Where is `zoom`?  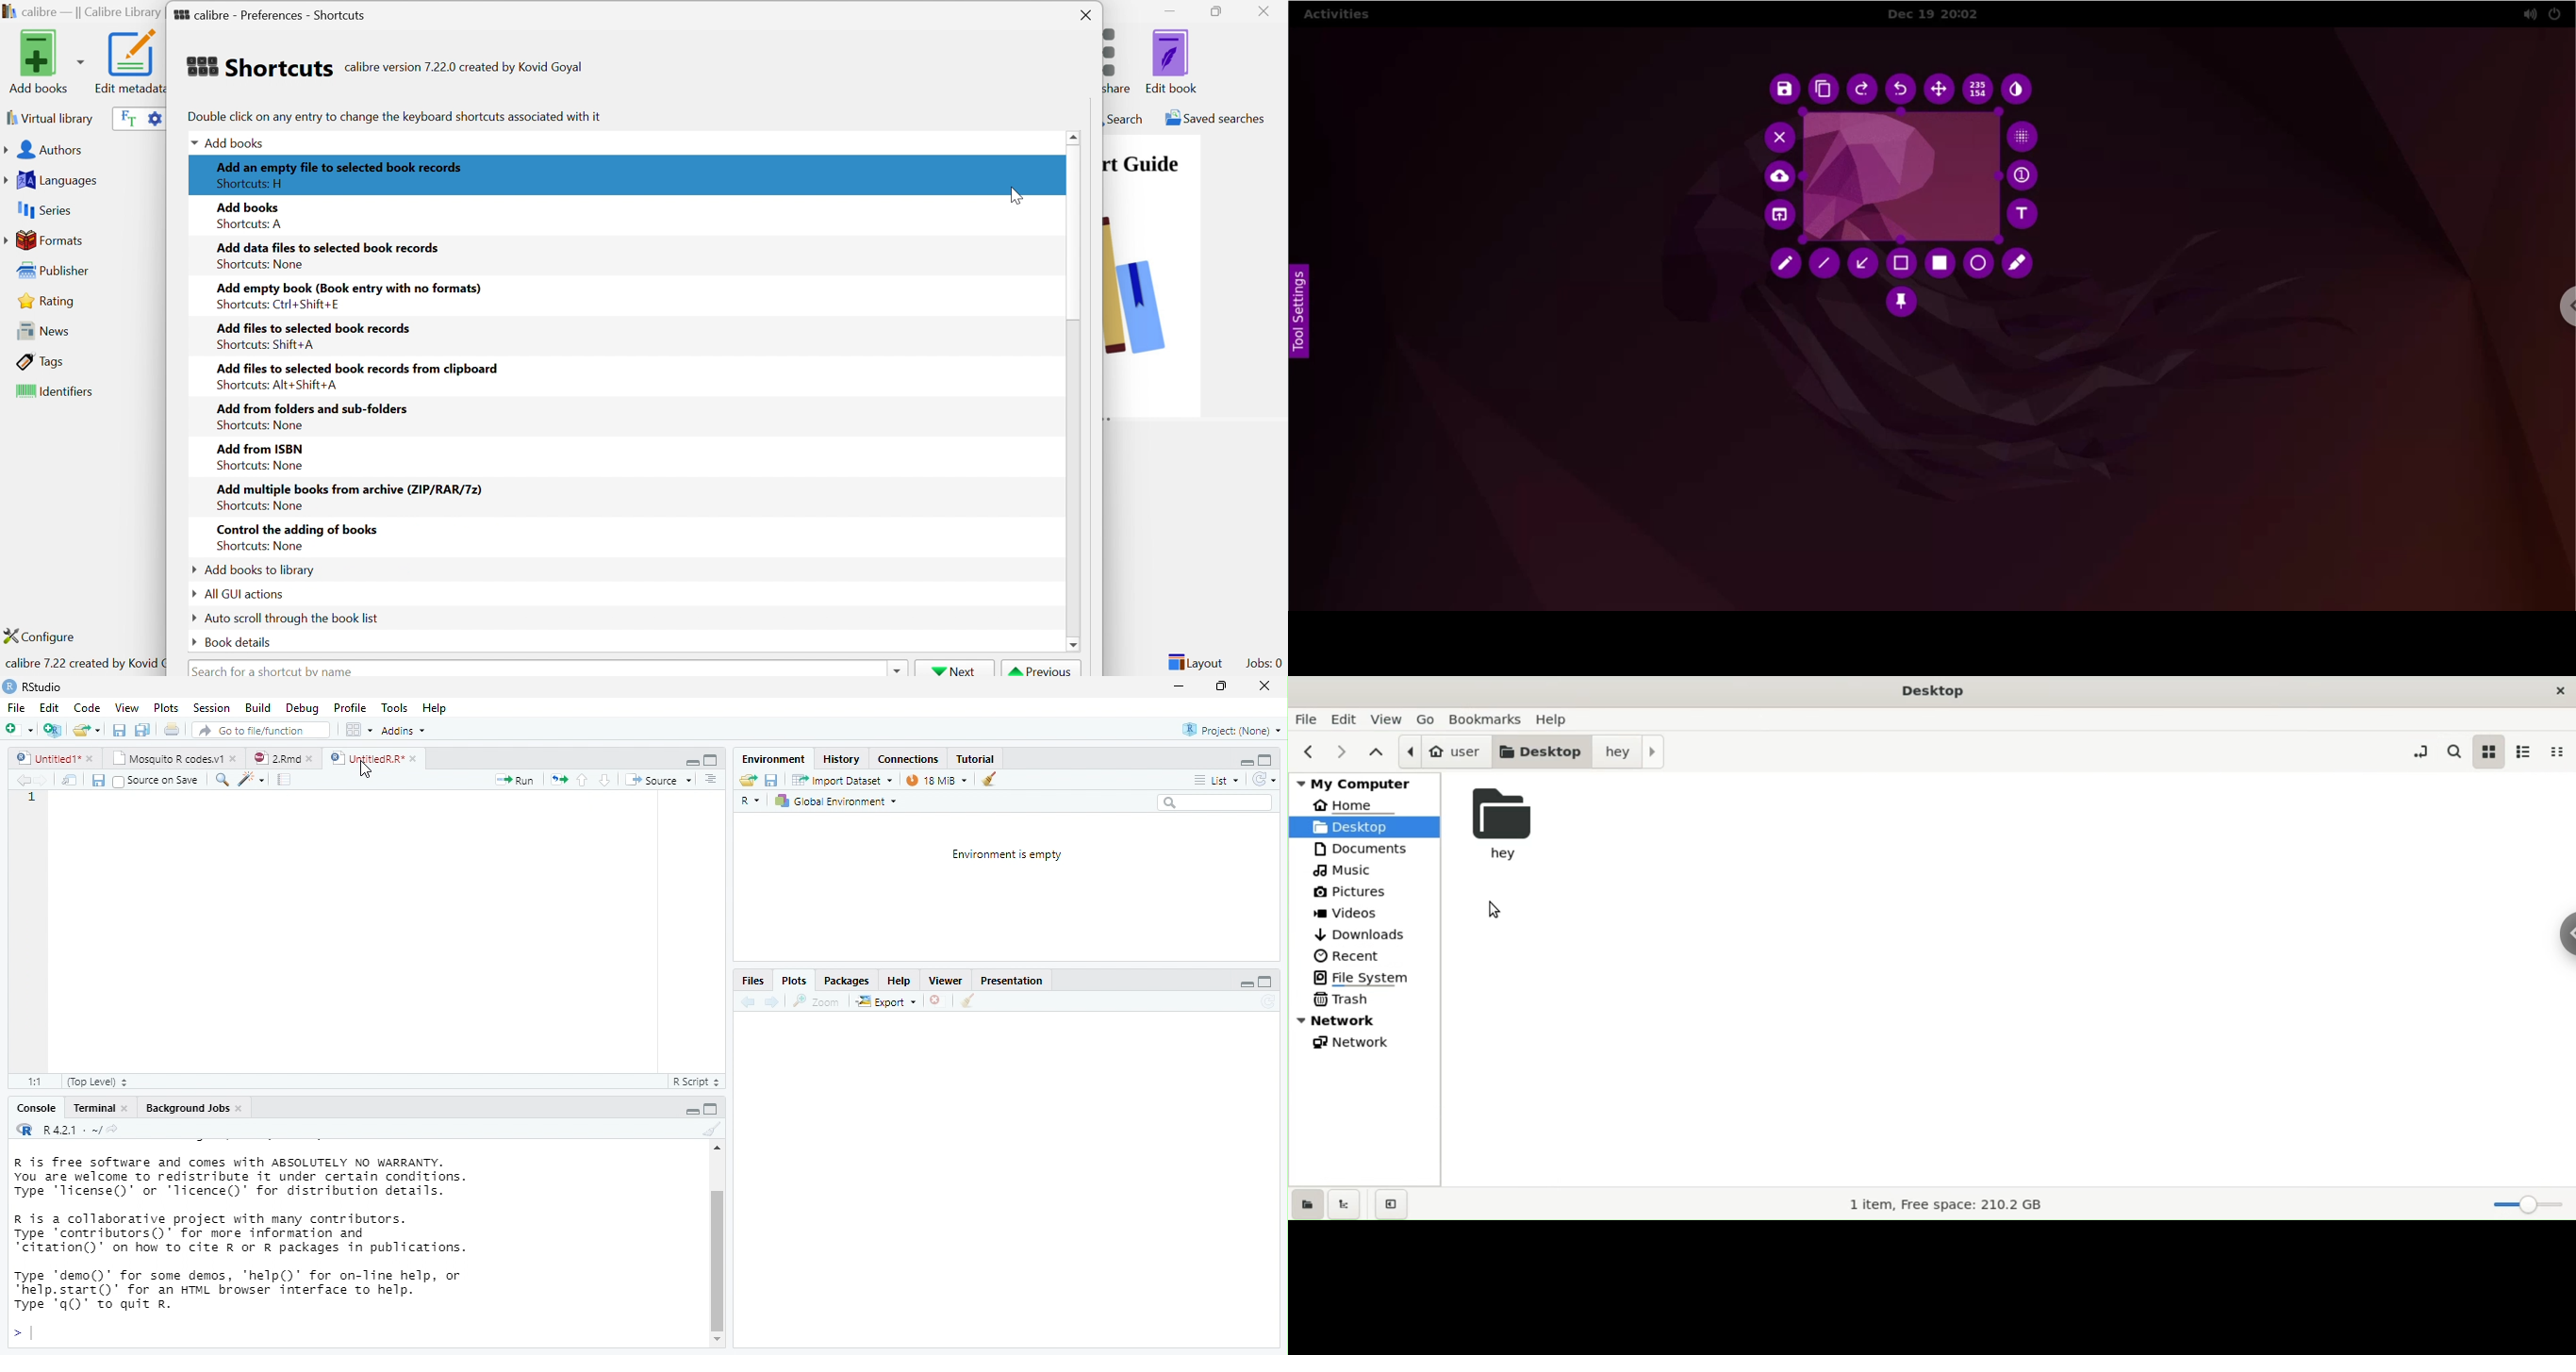
zoom is located at coordinates (819, 1001).